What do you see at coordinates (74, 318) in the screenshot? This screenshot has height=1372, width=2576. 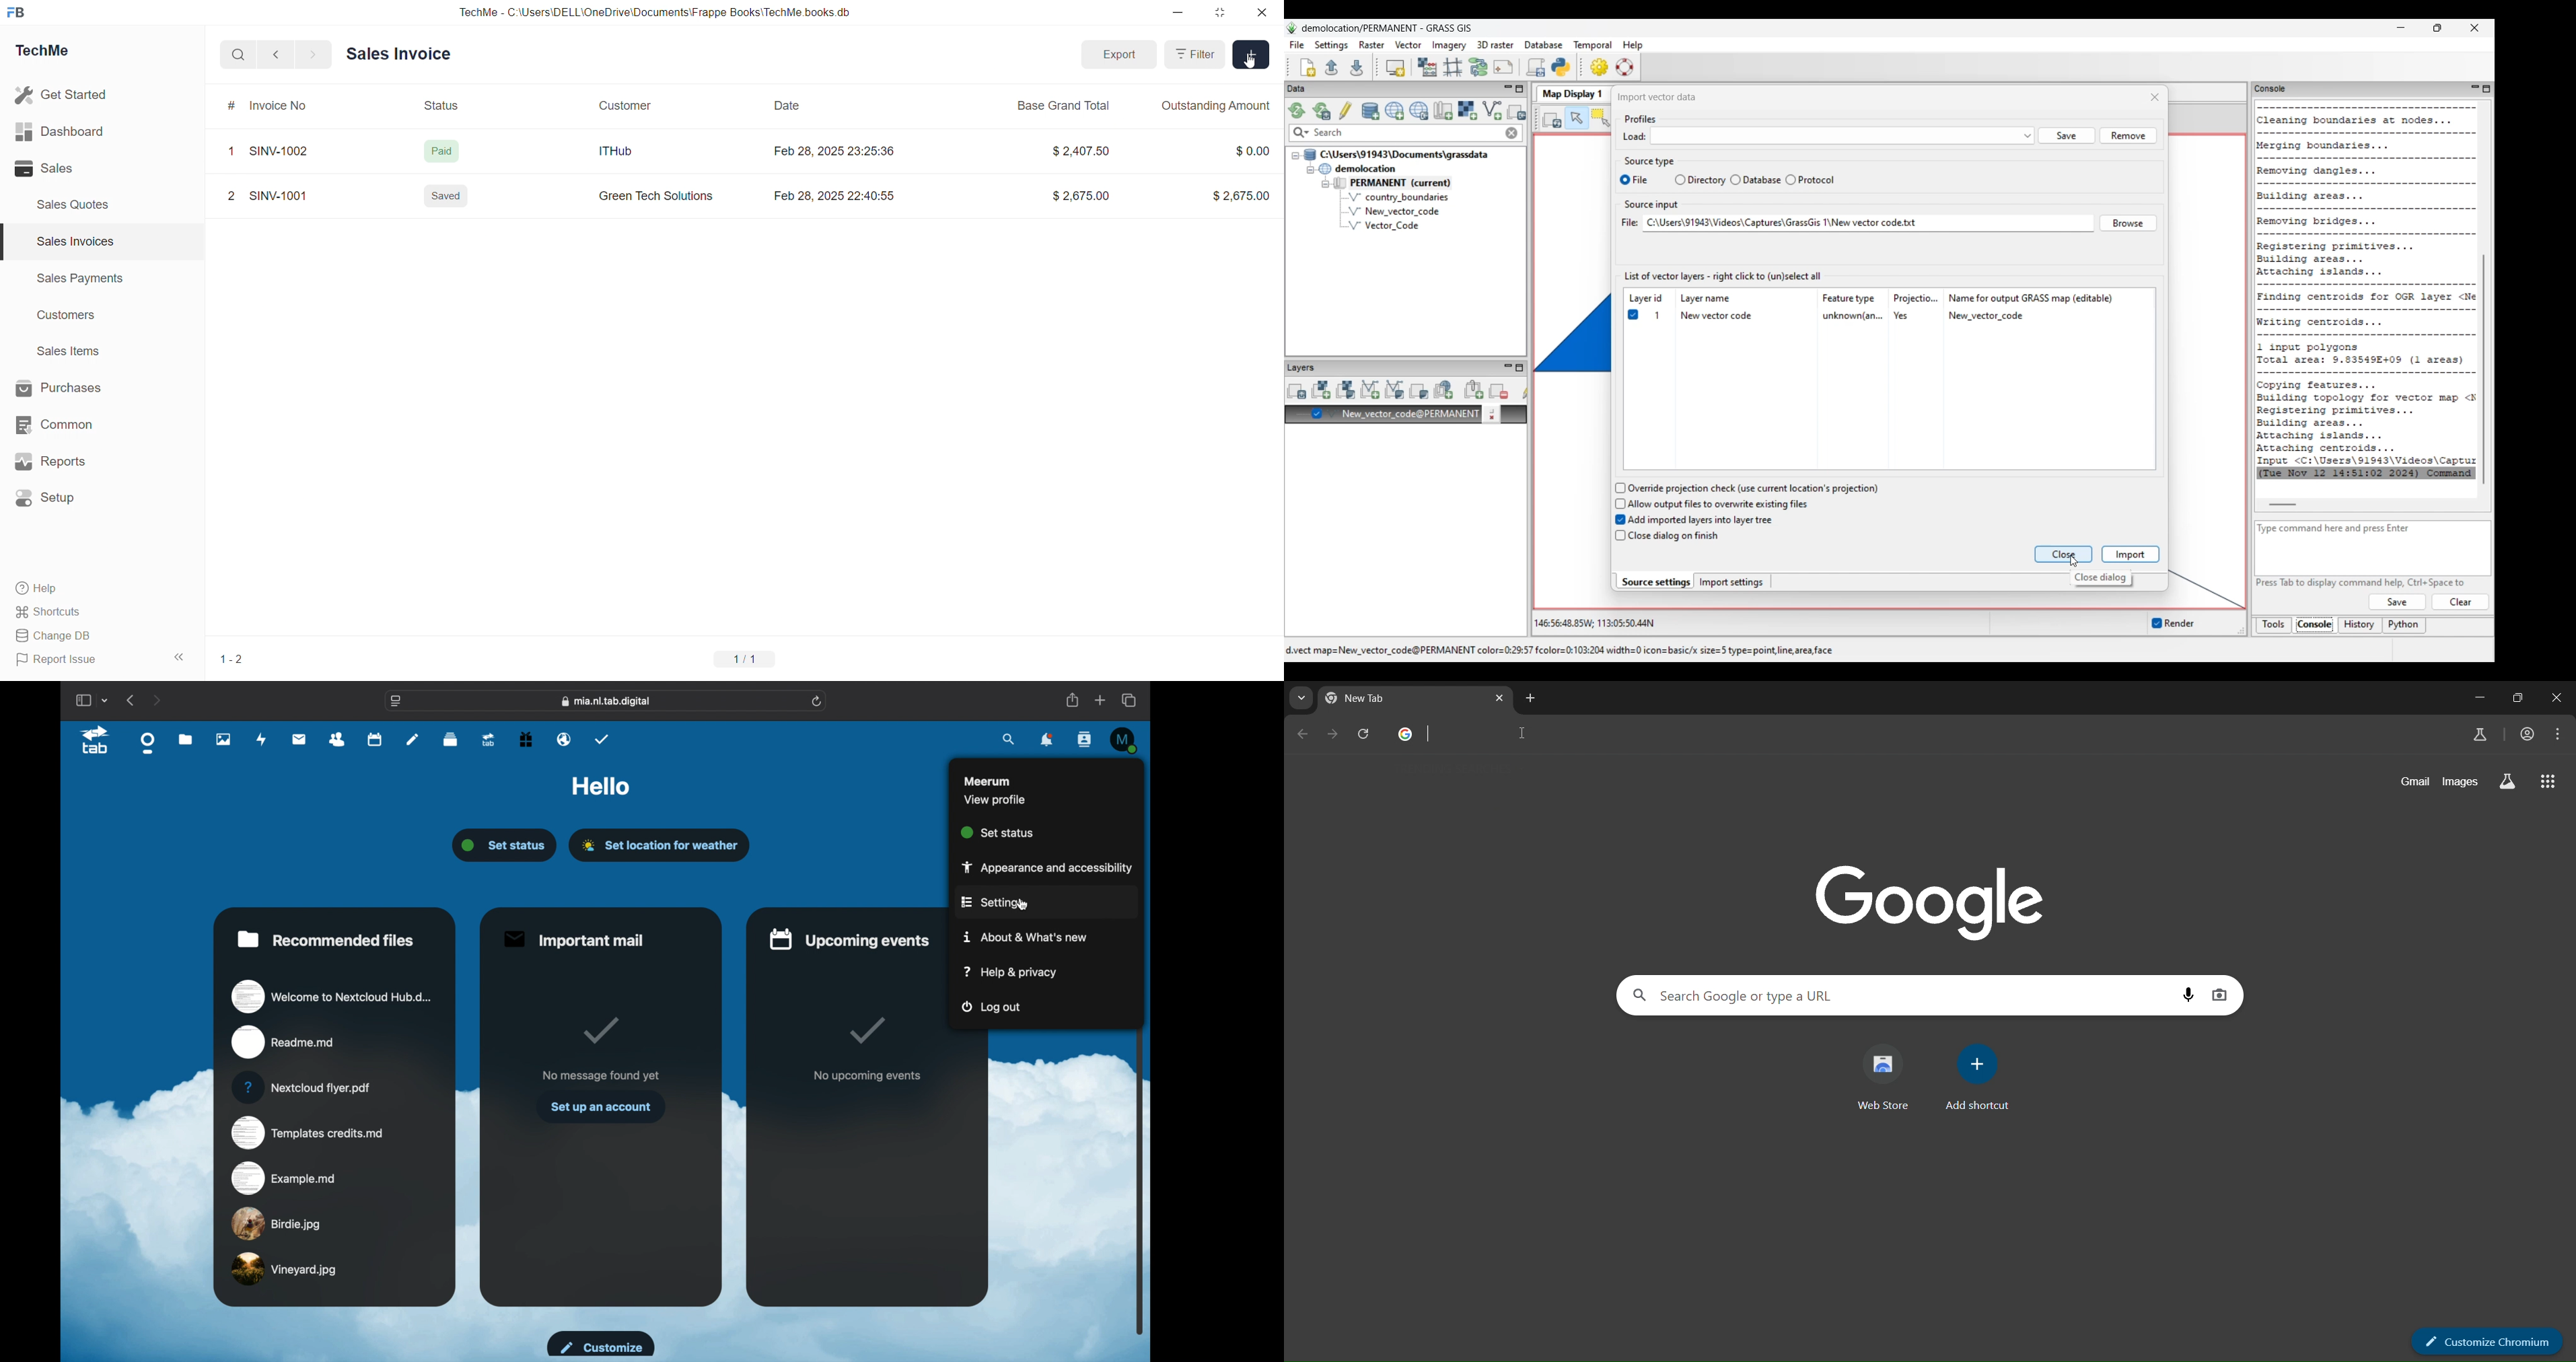 I see `Customers` at bounding box center [74, 318].